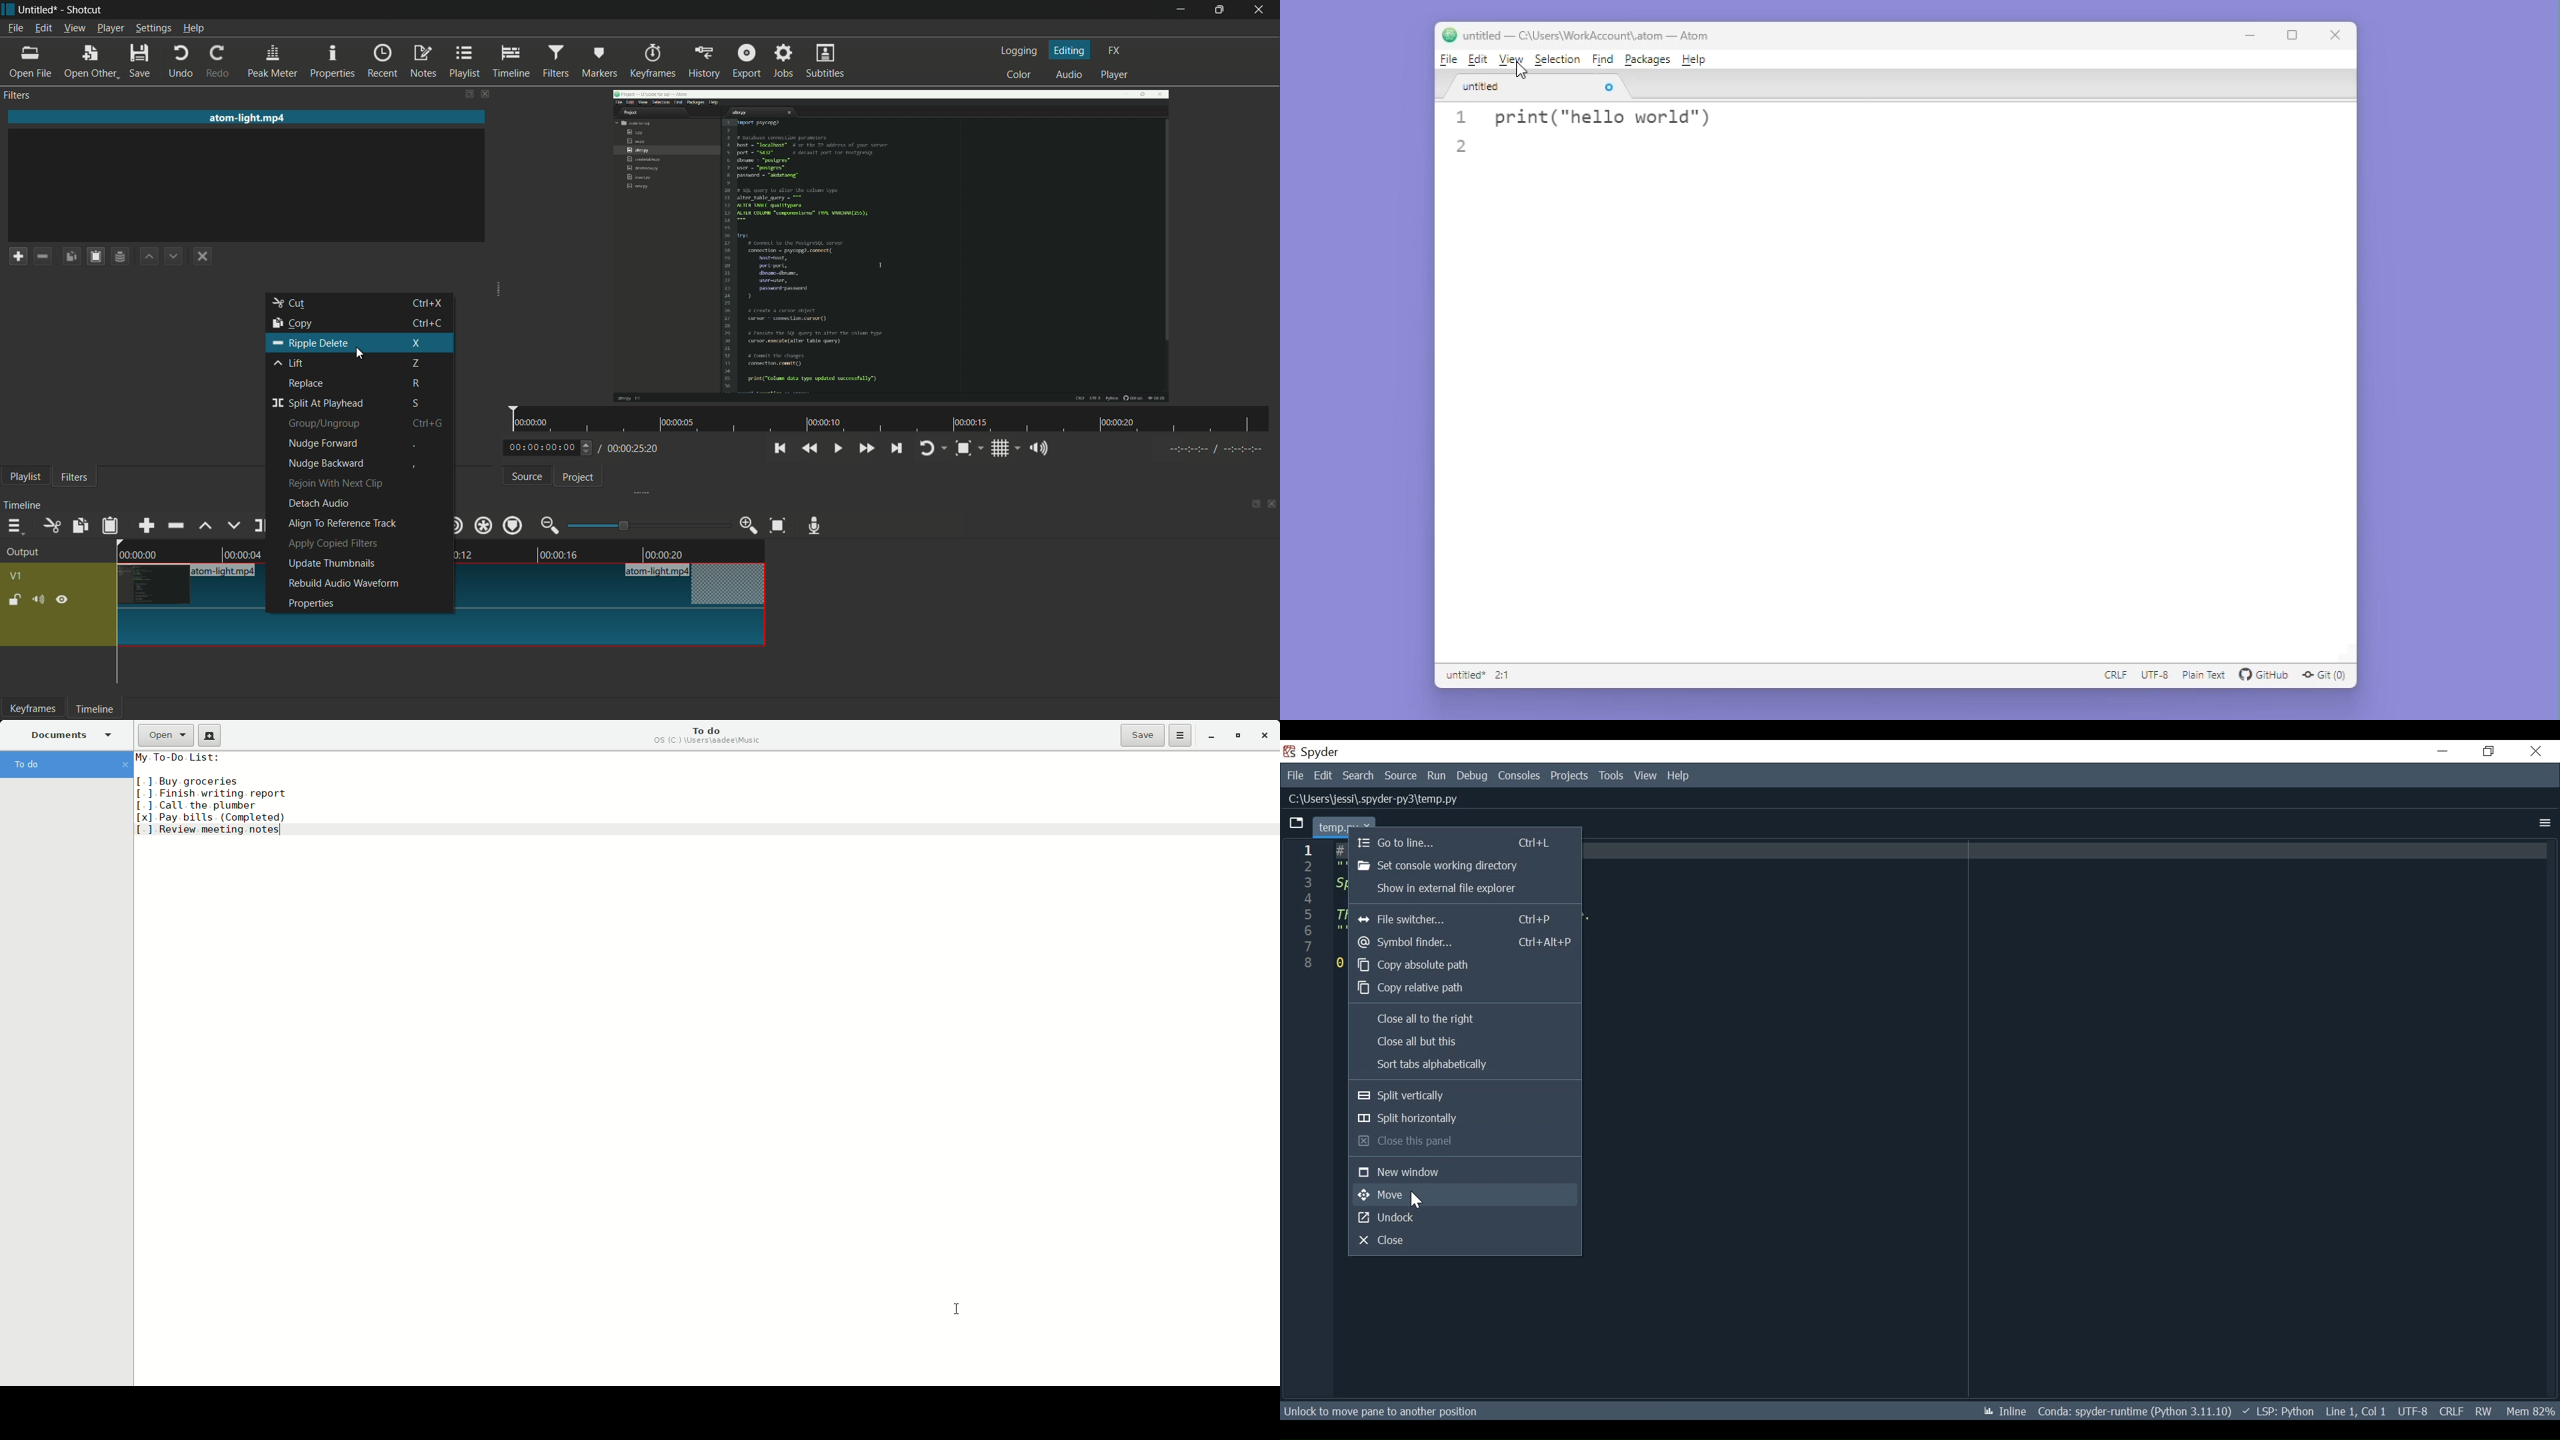 This screenshot has width=2576, height=1456. Describe the element at coordinates (1465, 1242) in the screenshot. I see `Close` at that location.